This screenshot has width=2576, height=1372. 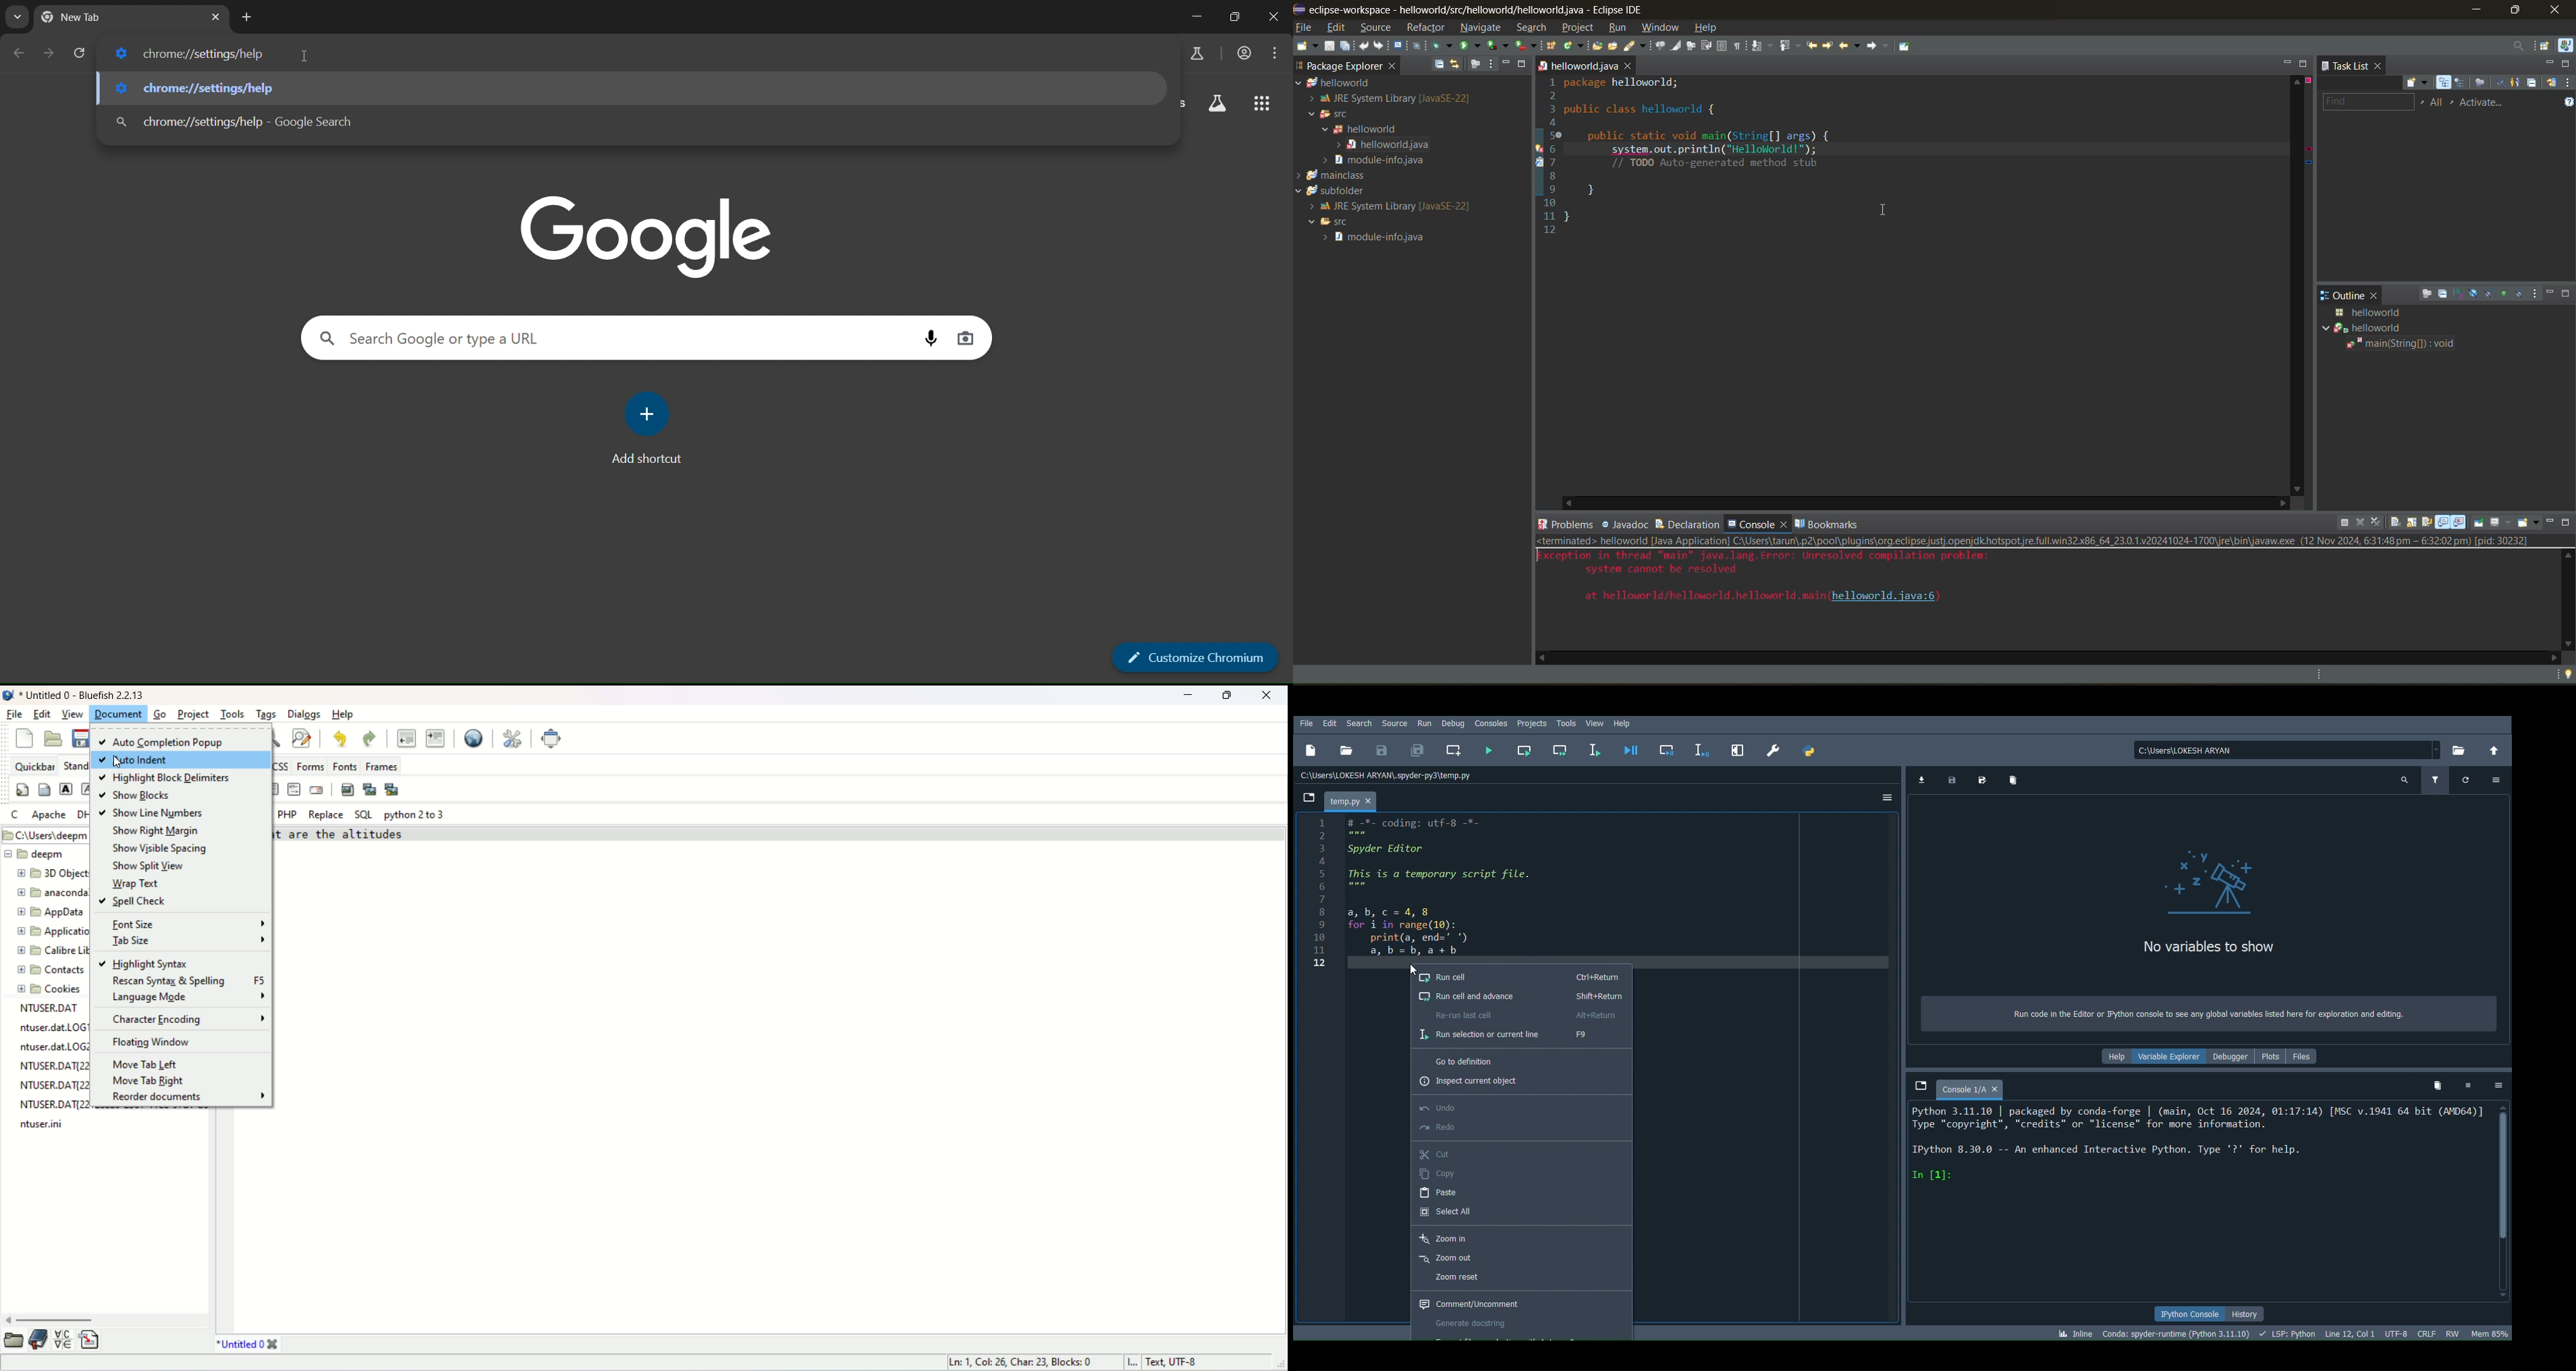 I want to click on Options, so click(x=1886, y=797).